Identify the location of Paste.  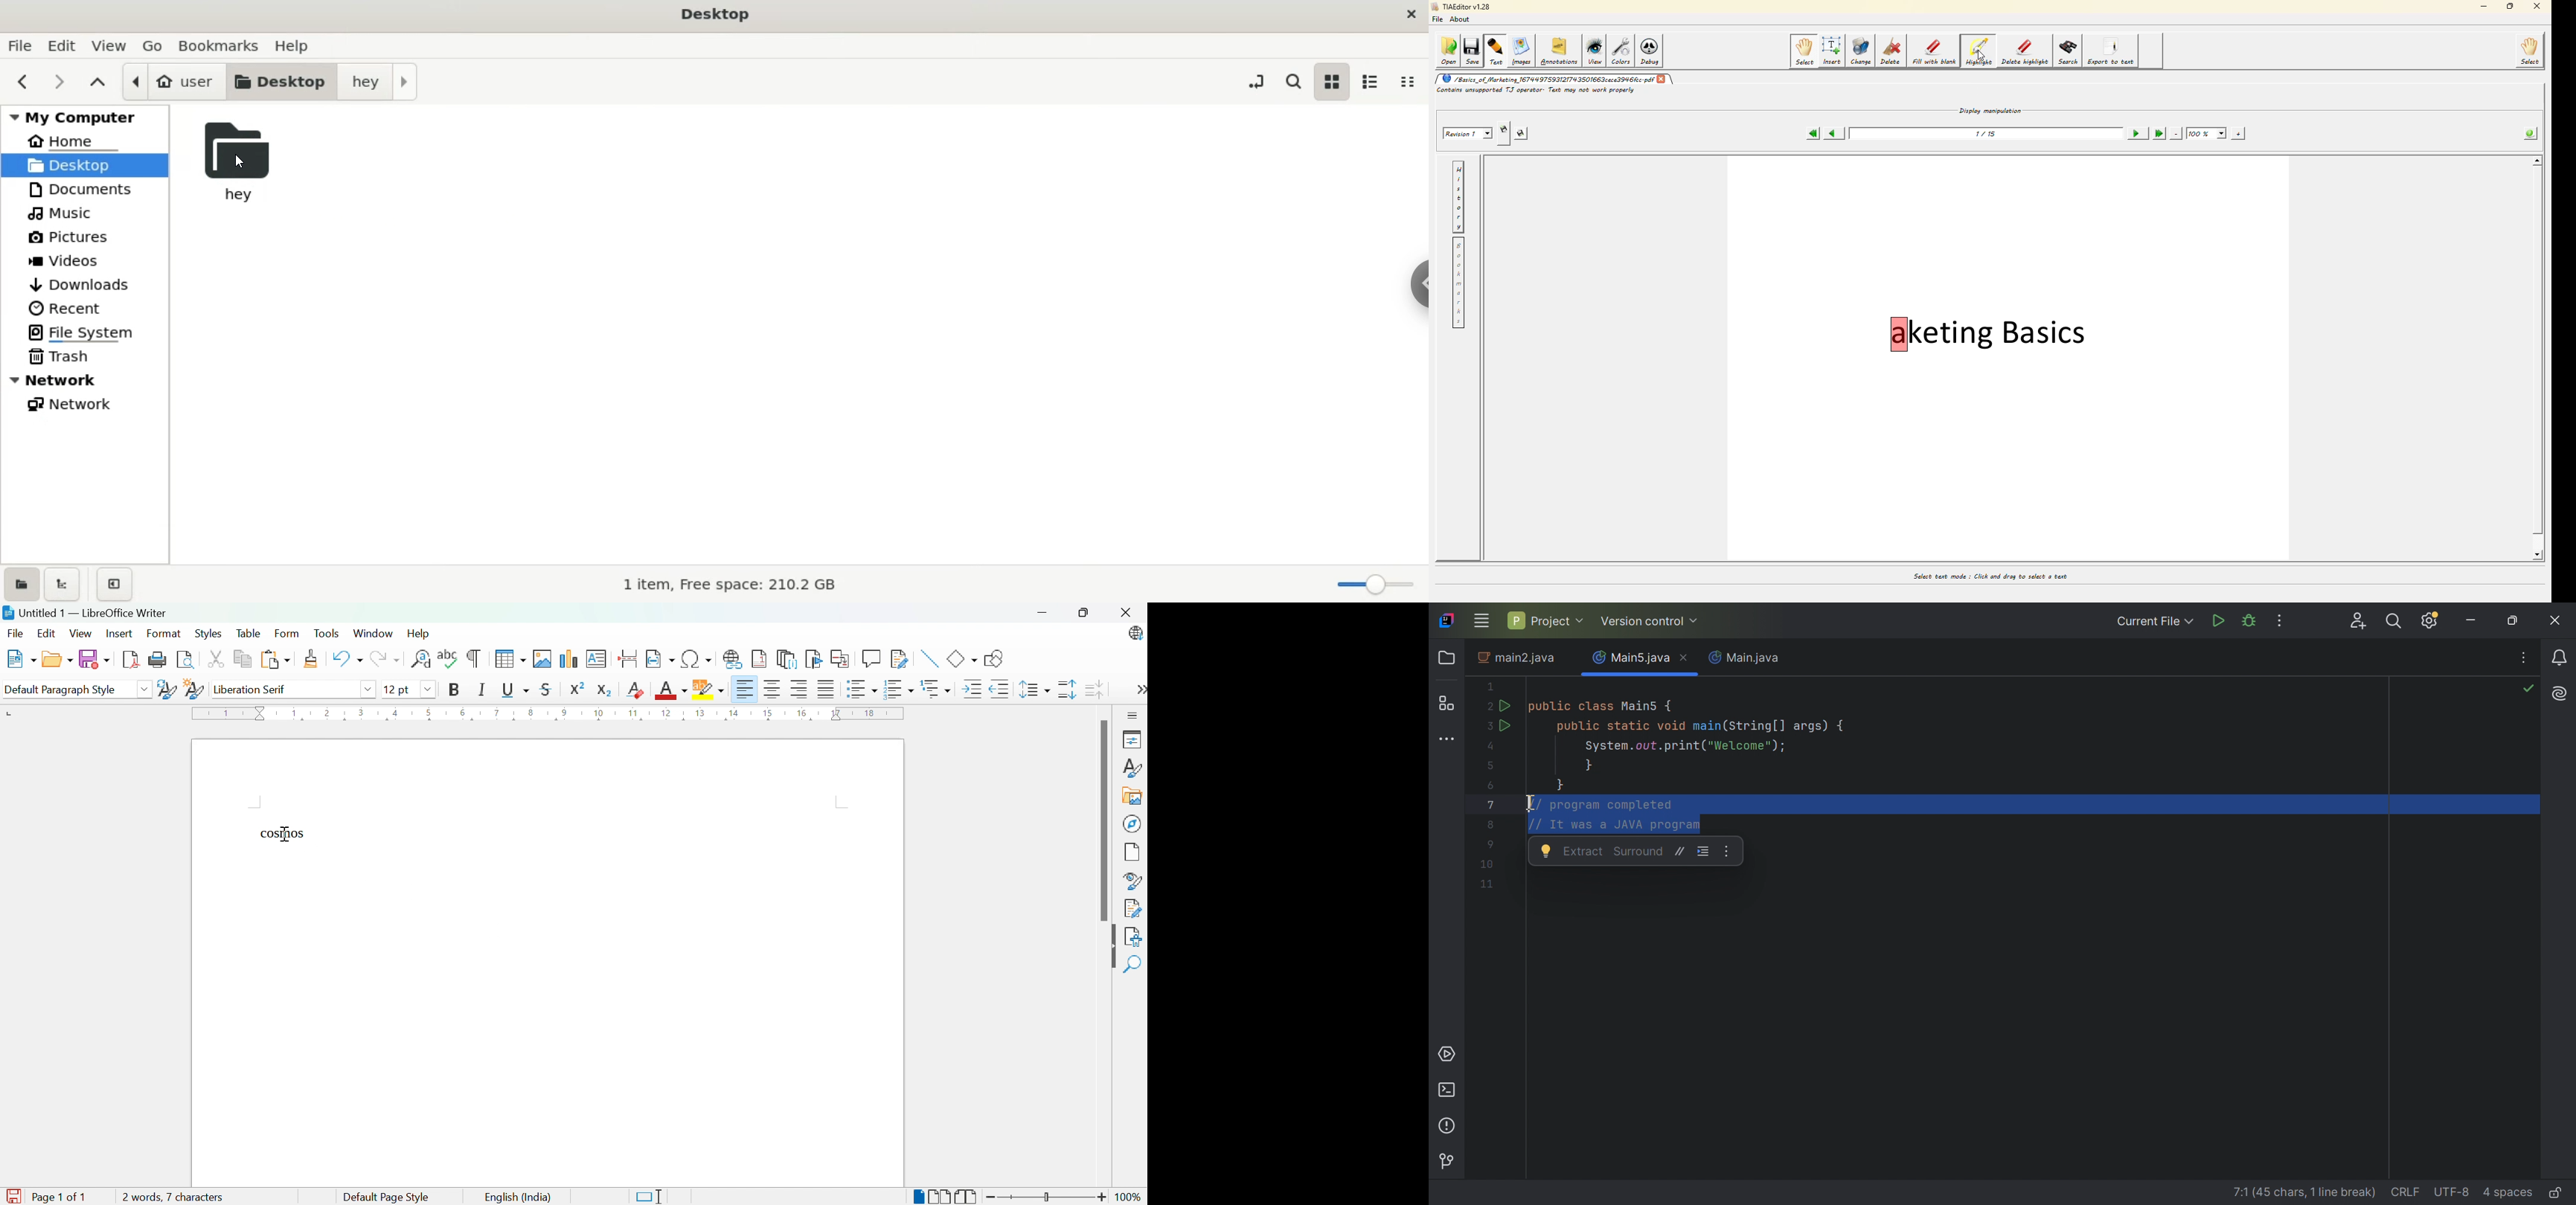
(275, 658).